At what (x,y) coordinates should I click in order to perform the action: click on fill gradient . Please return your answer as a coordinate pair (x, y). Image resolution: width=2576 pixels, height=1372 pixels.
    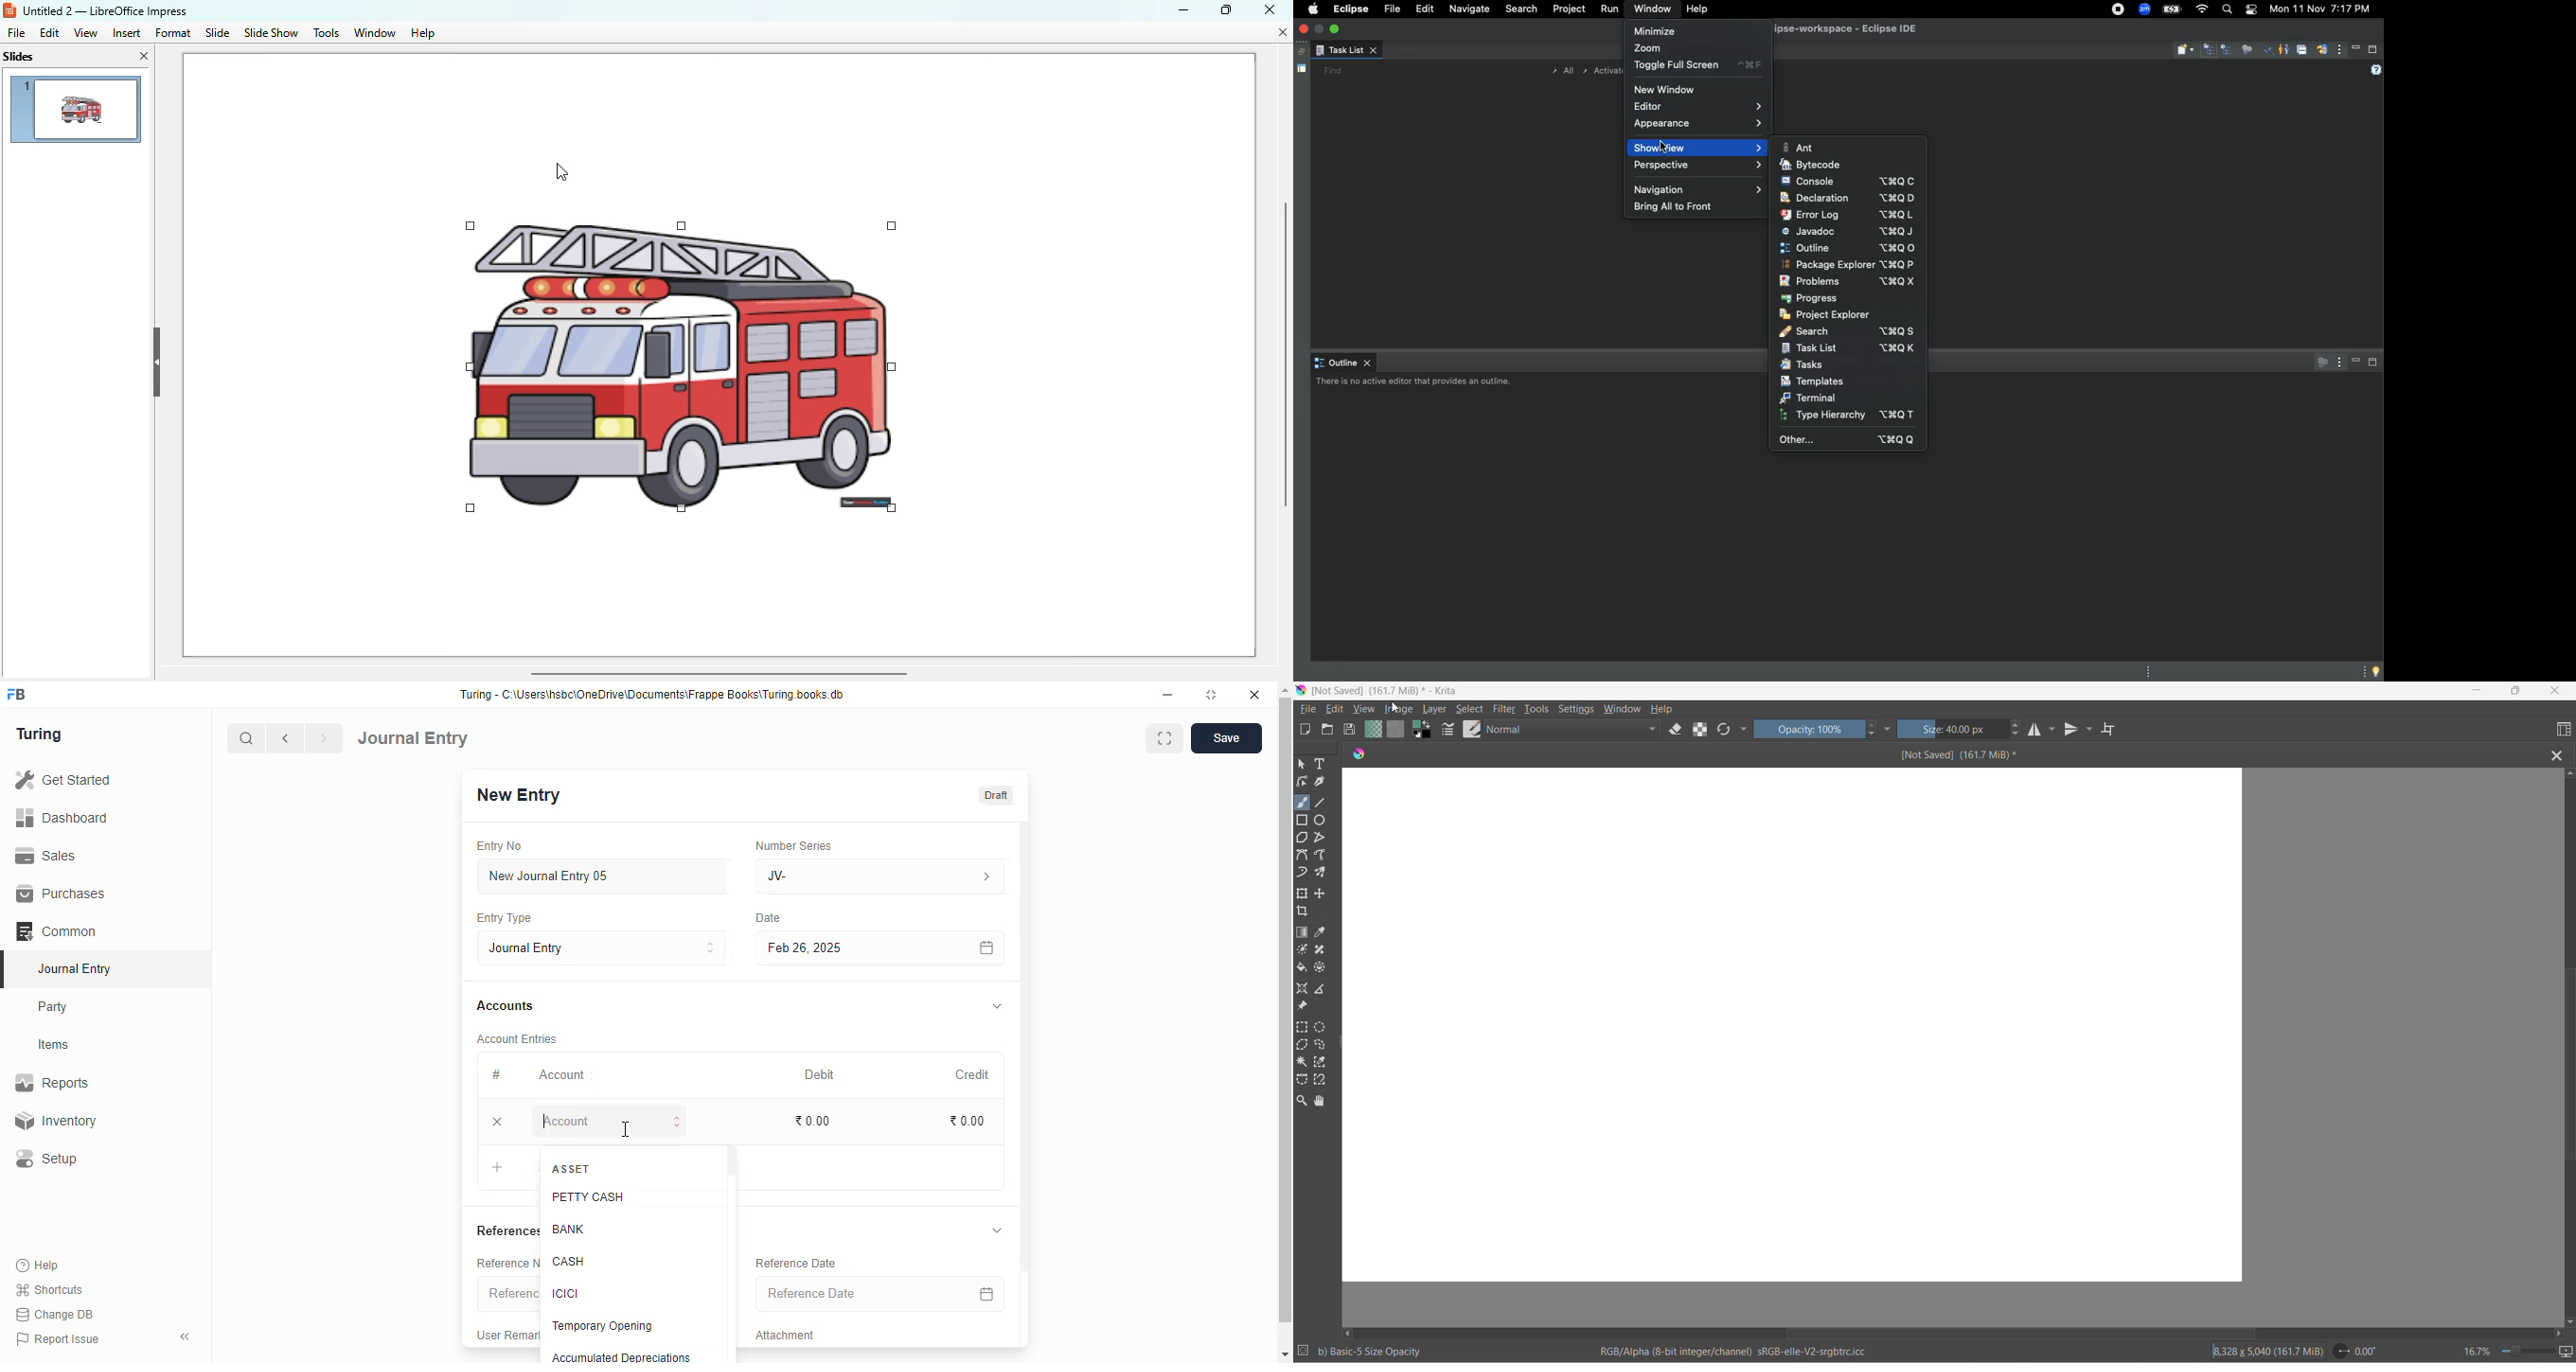
    Looking at the image, I should click on (1371, 731).